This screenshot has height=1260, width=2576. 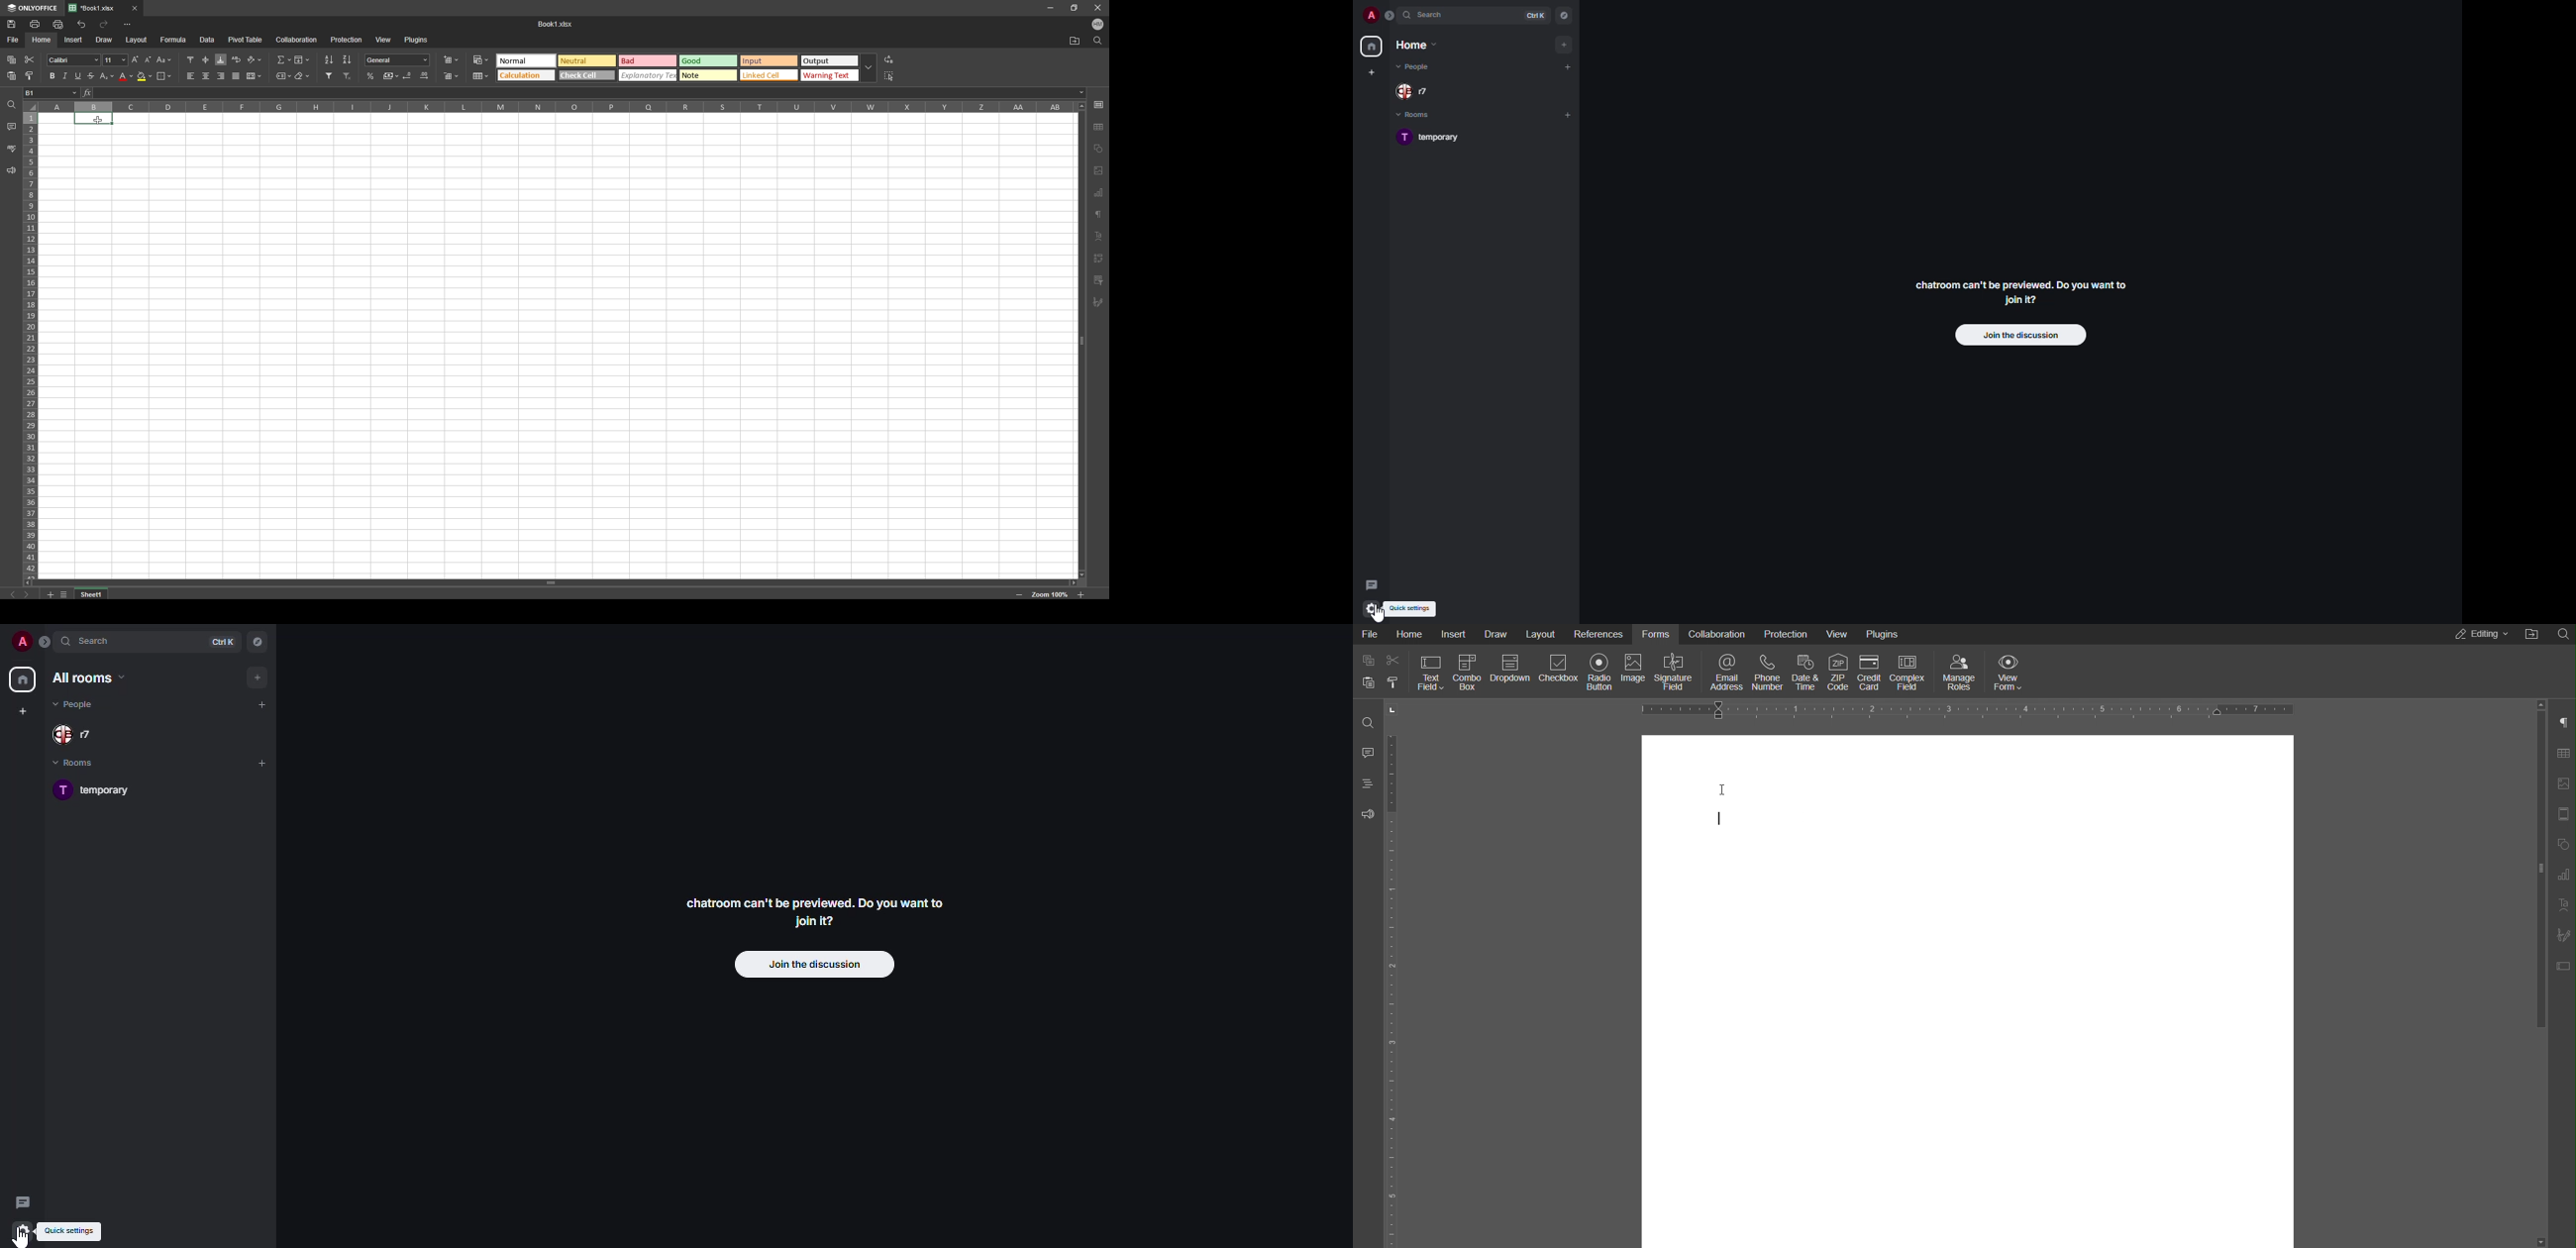 I want to click on Cursor, so click(x=1719, y=803).